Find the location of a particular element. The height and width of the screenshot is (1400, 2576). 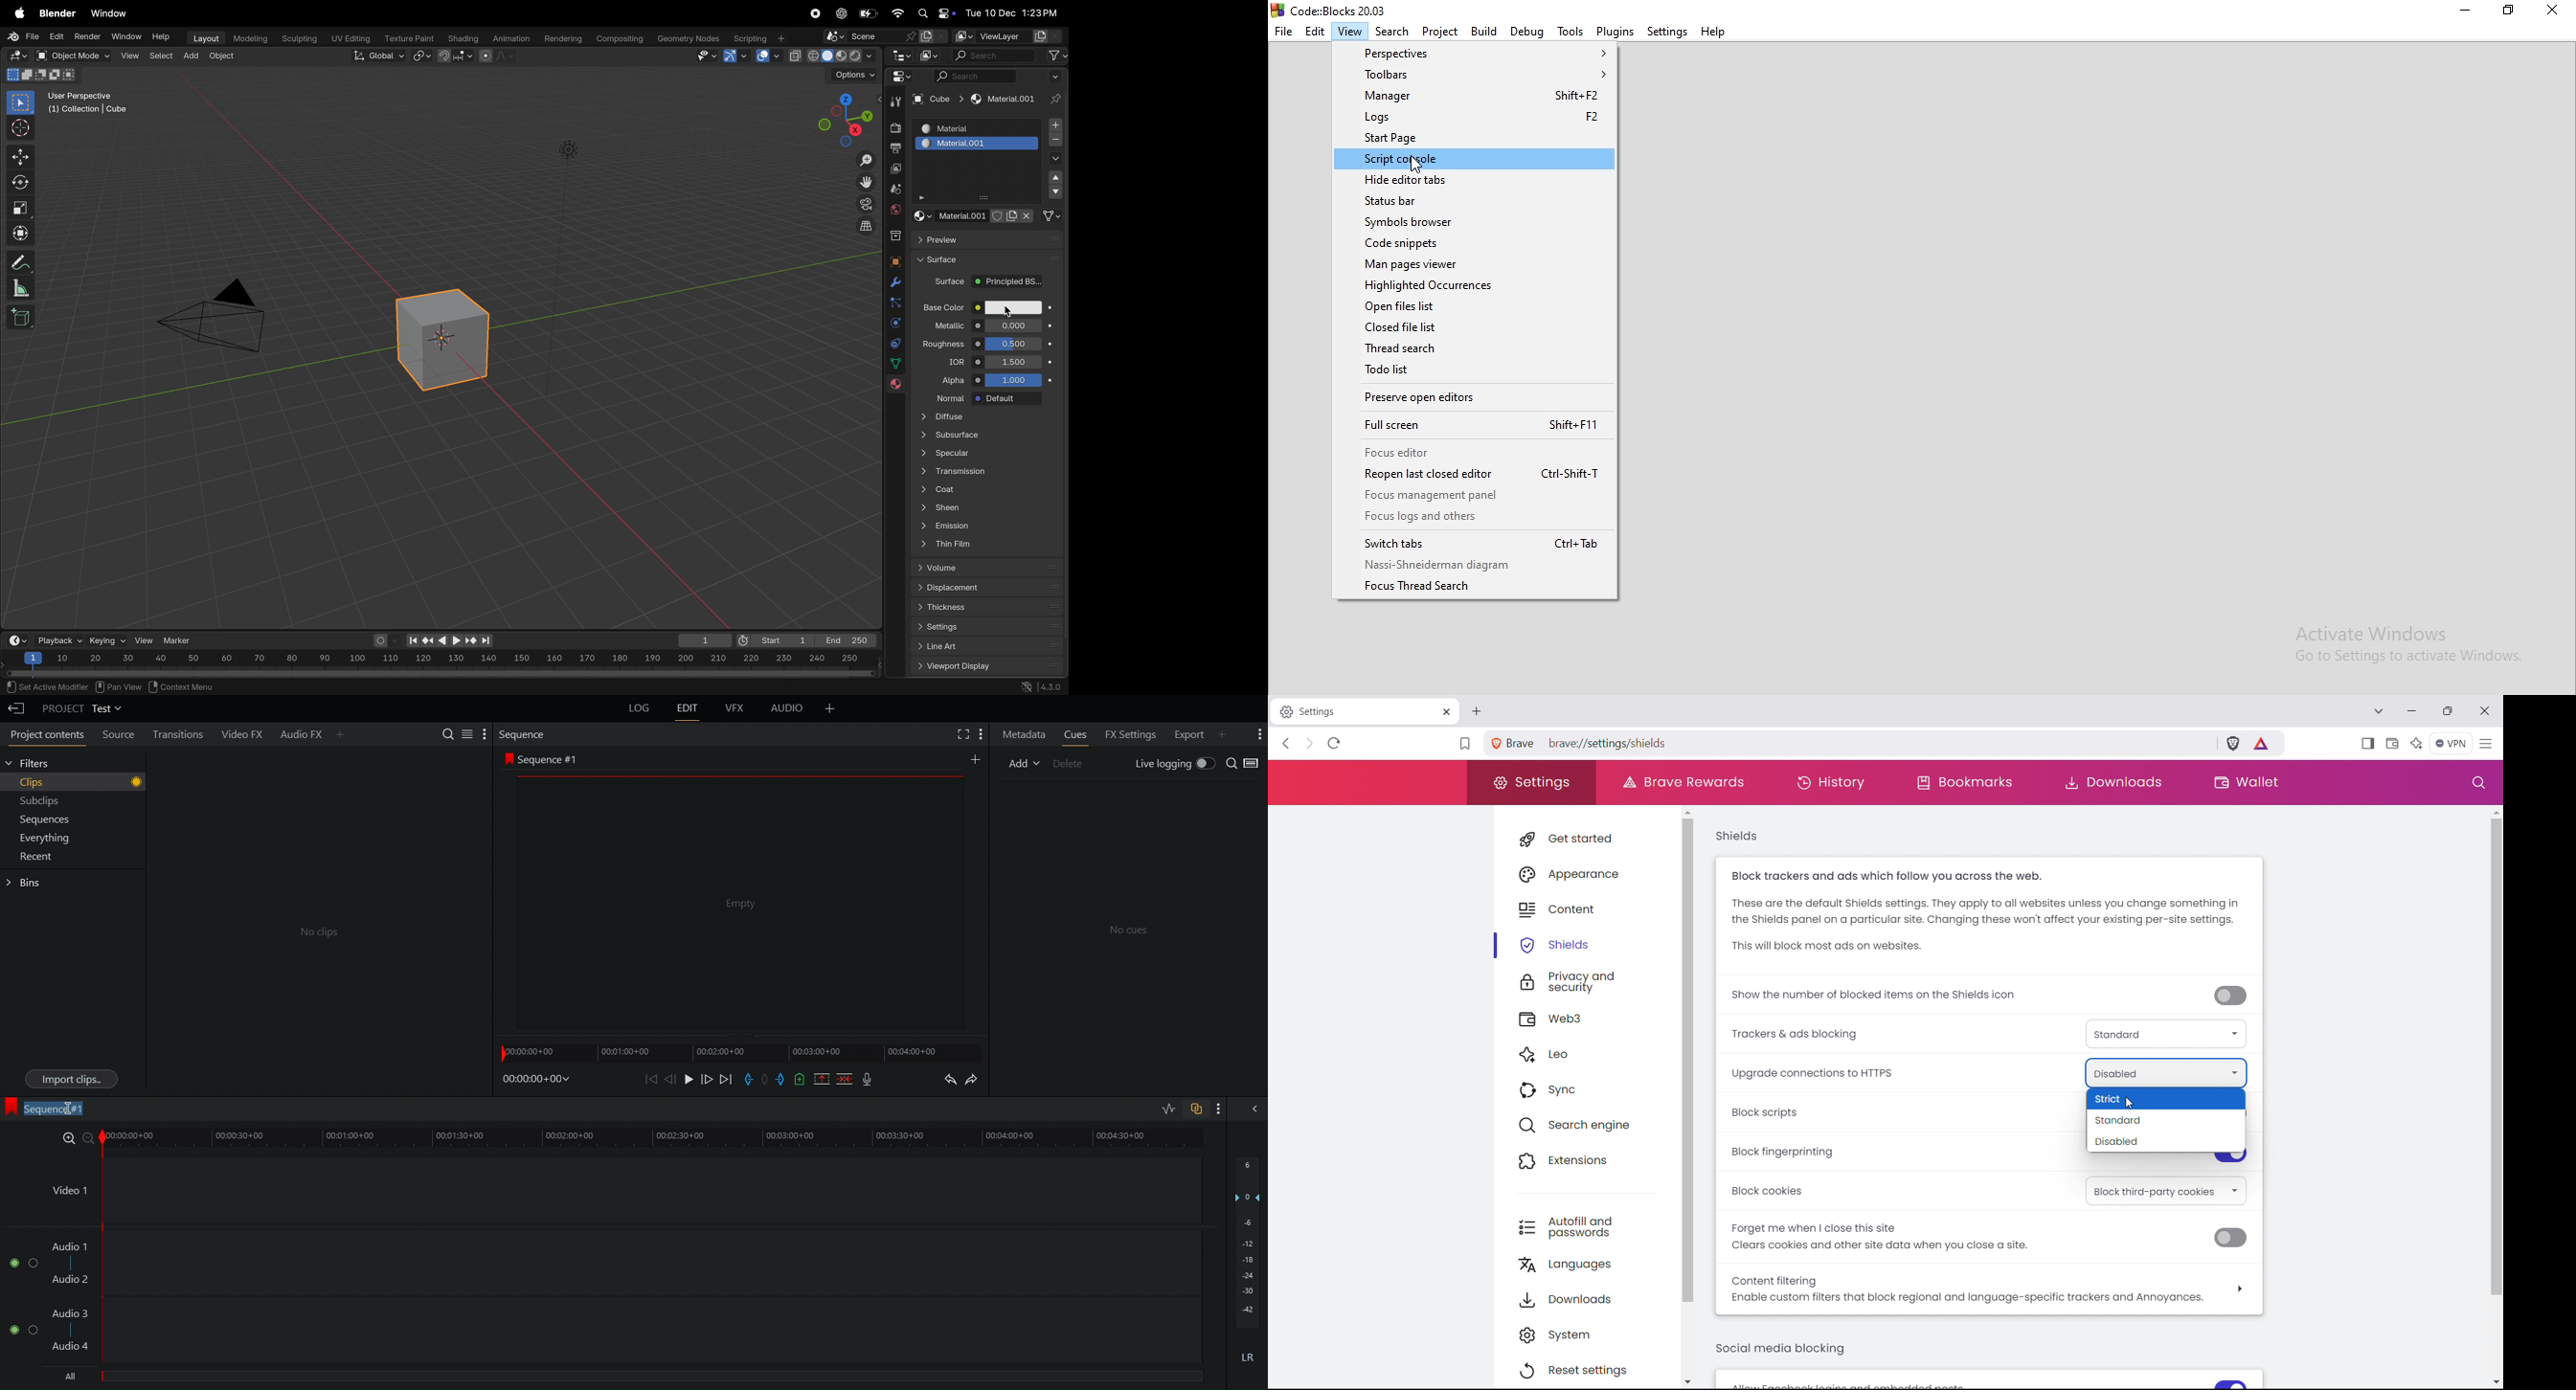

displacement is located at coordinates (989, 589).